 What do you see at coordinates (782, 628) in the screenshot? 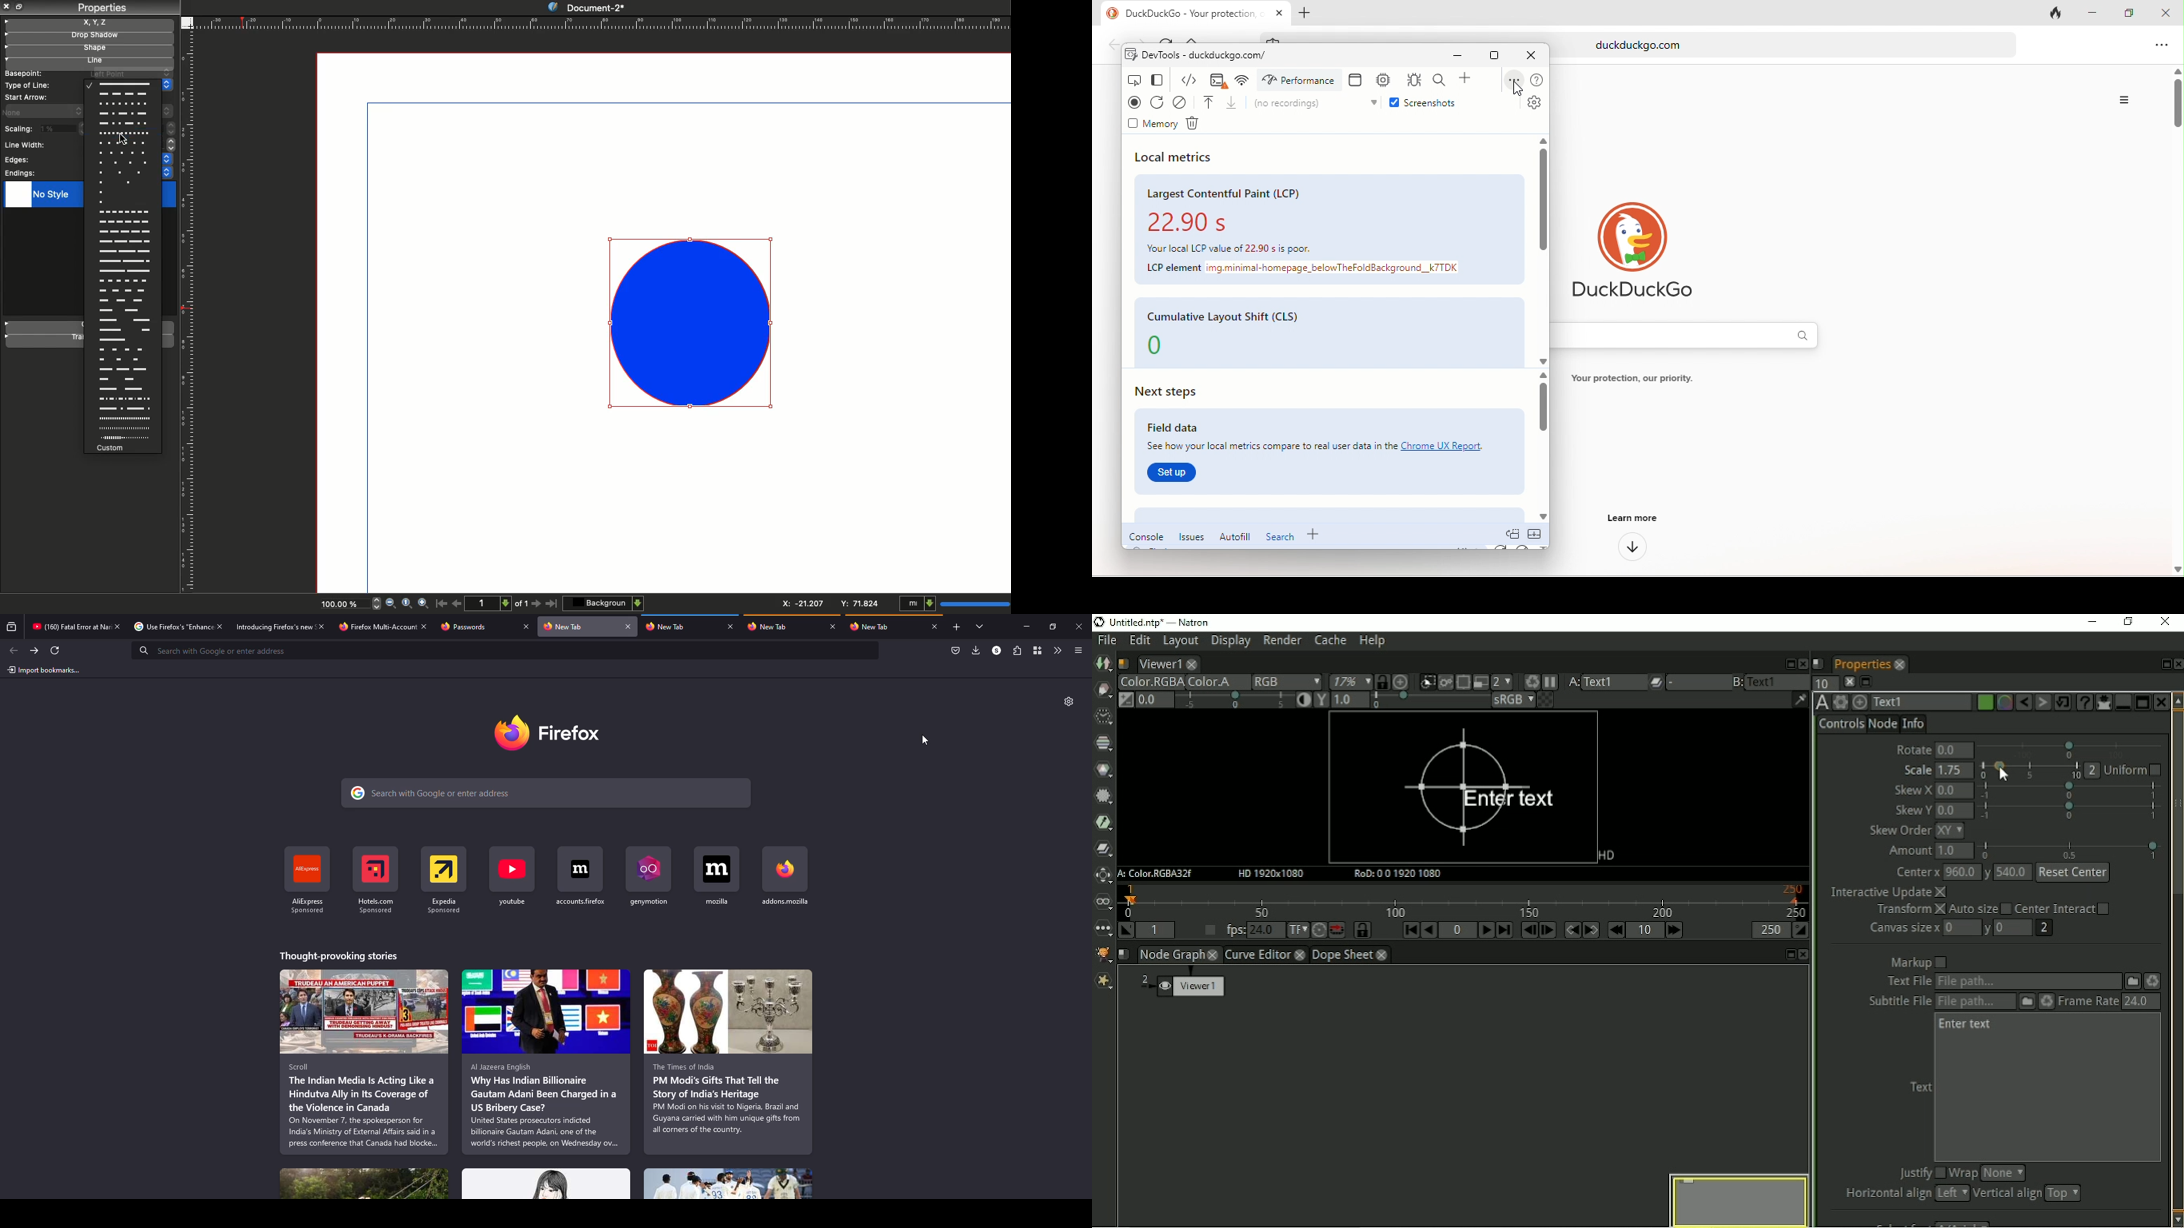
I see `tab` at bounding box center [782, 628].